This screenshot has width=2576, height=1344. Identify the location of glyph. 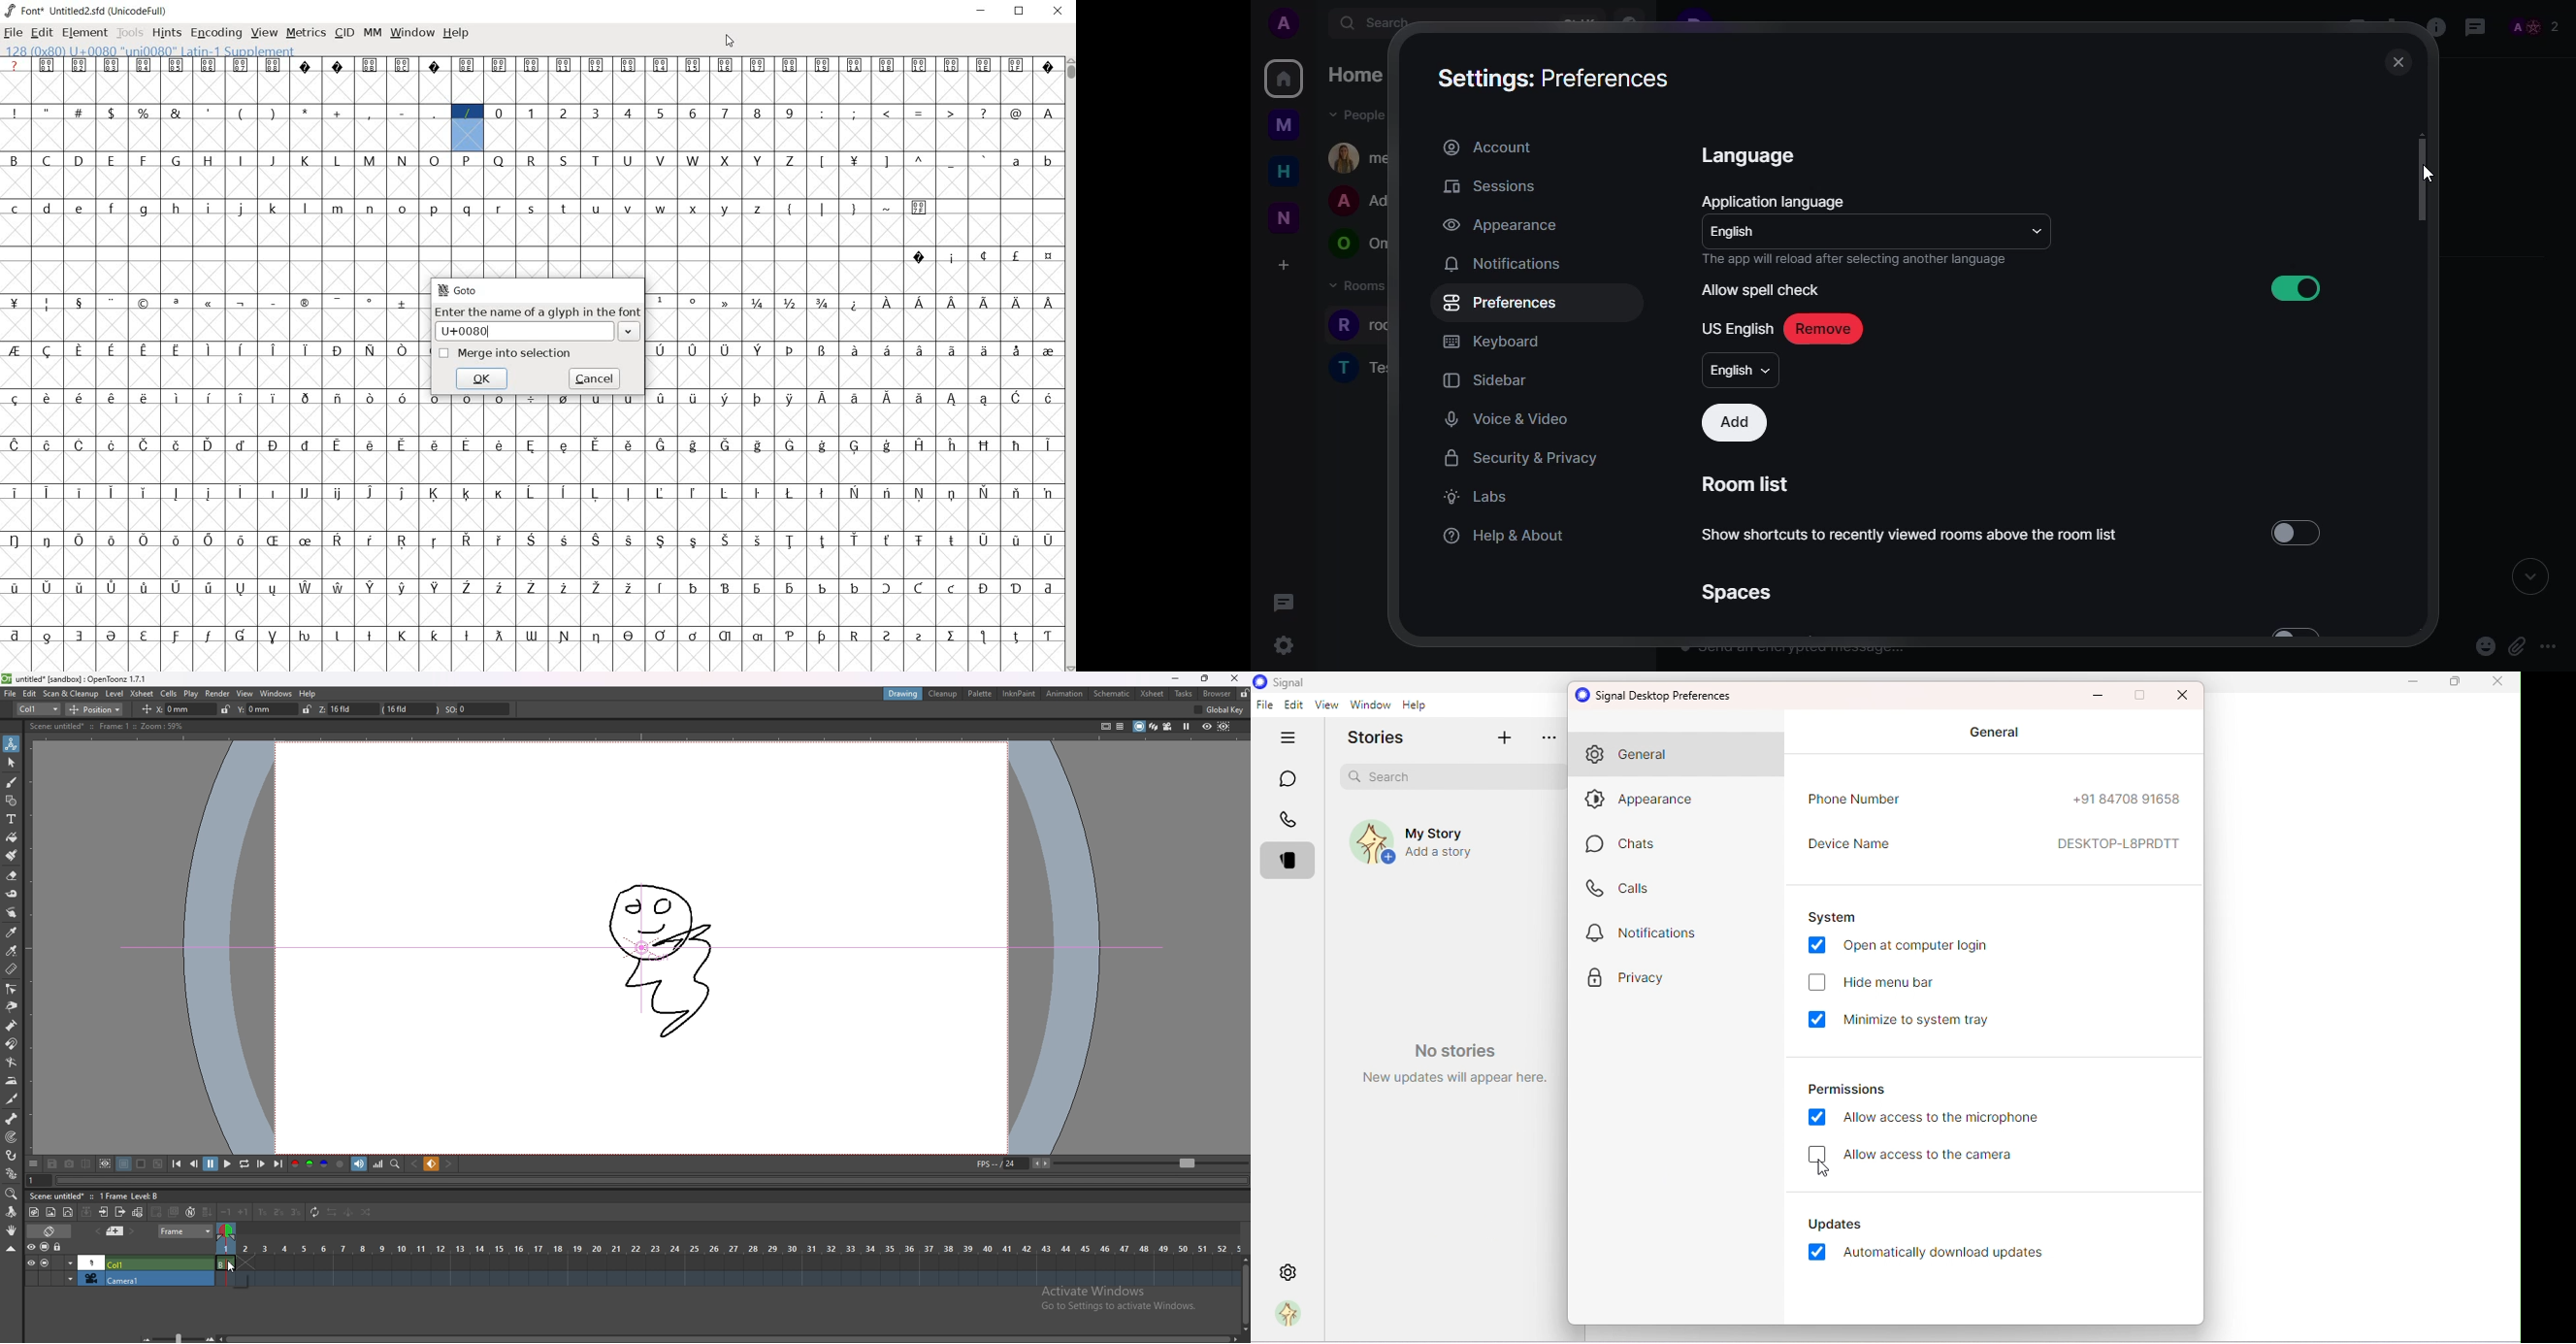
(660, 65).